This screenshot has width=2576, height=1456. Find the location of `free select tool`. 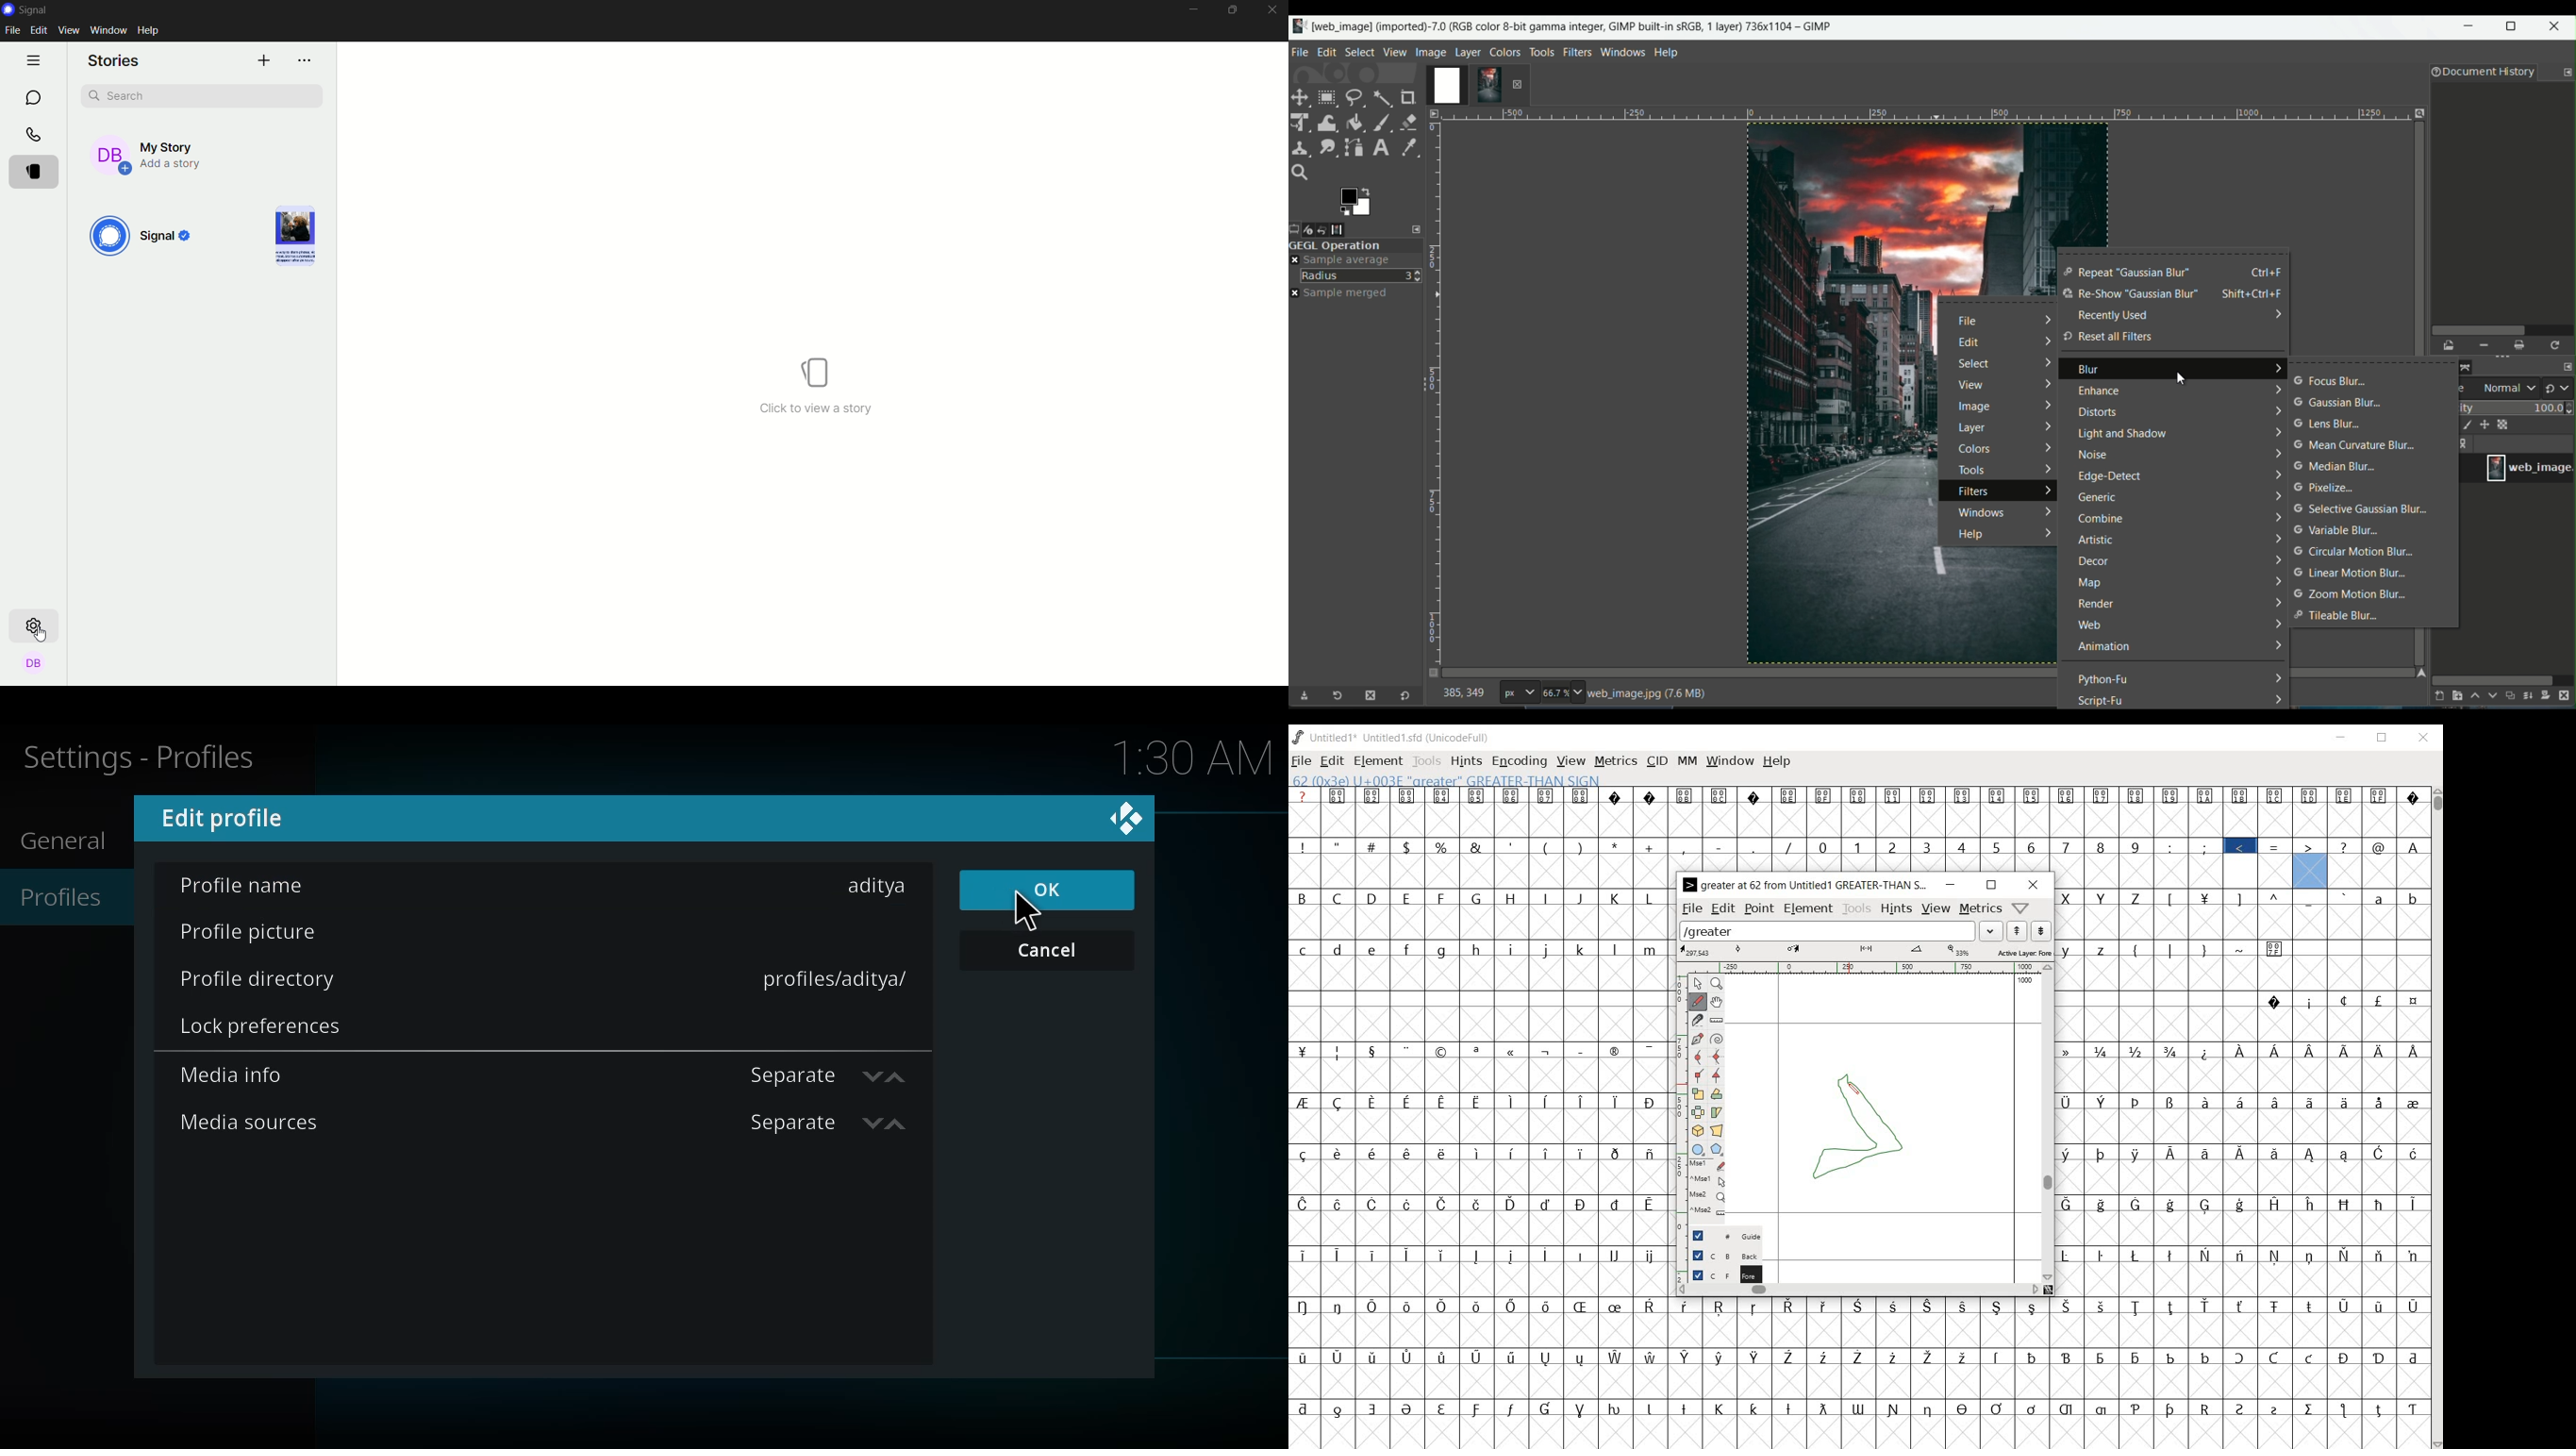

free select tool is located at coordinates (1354, 96).